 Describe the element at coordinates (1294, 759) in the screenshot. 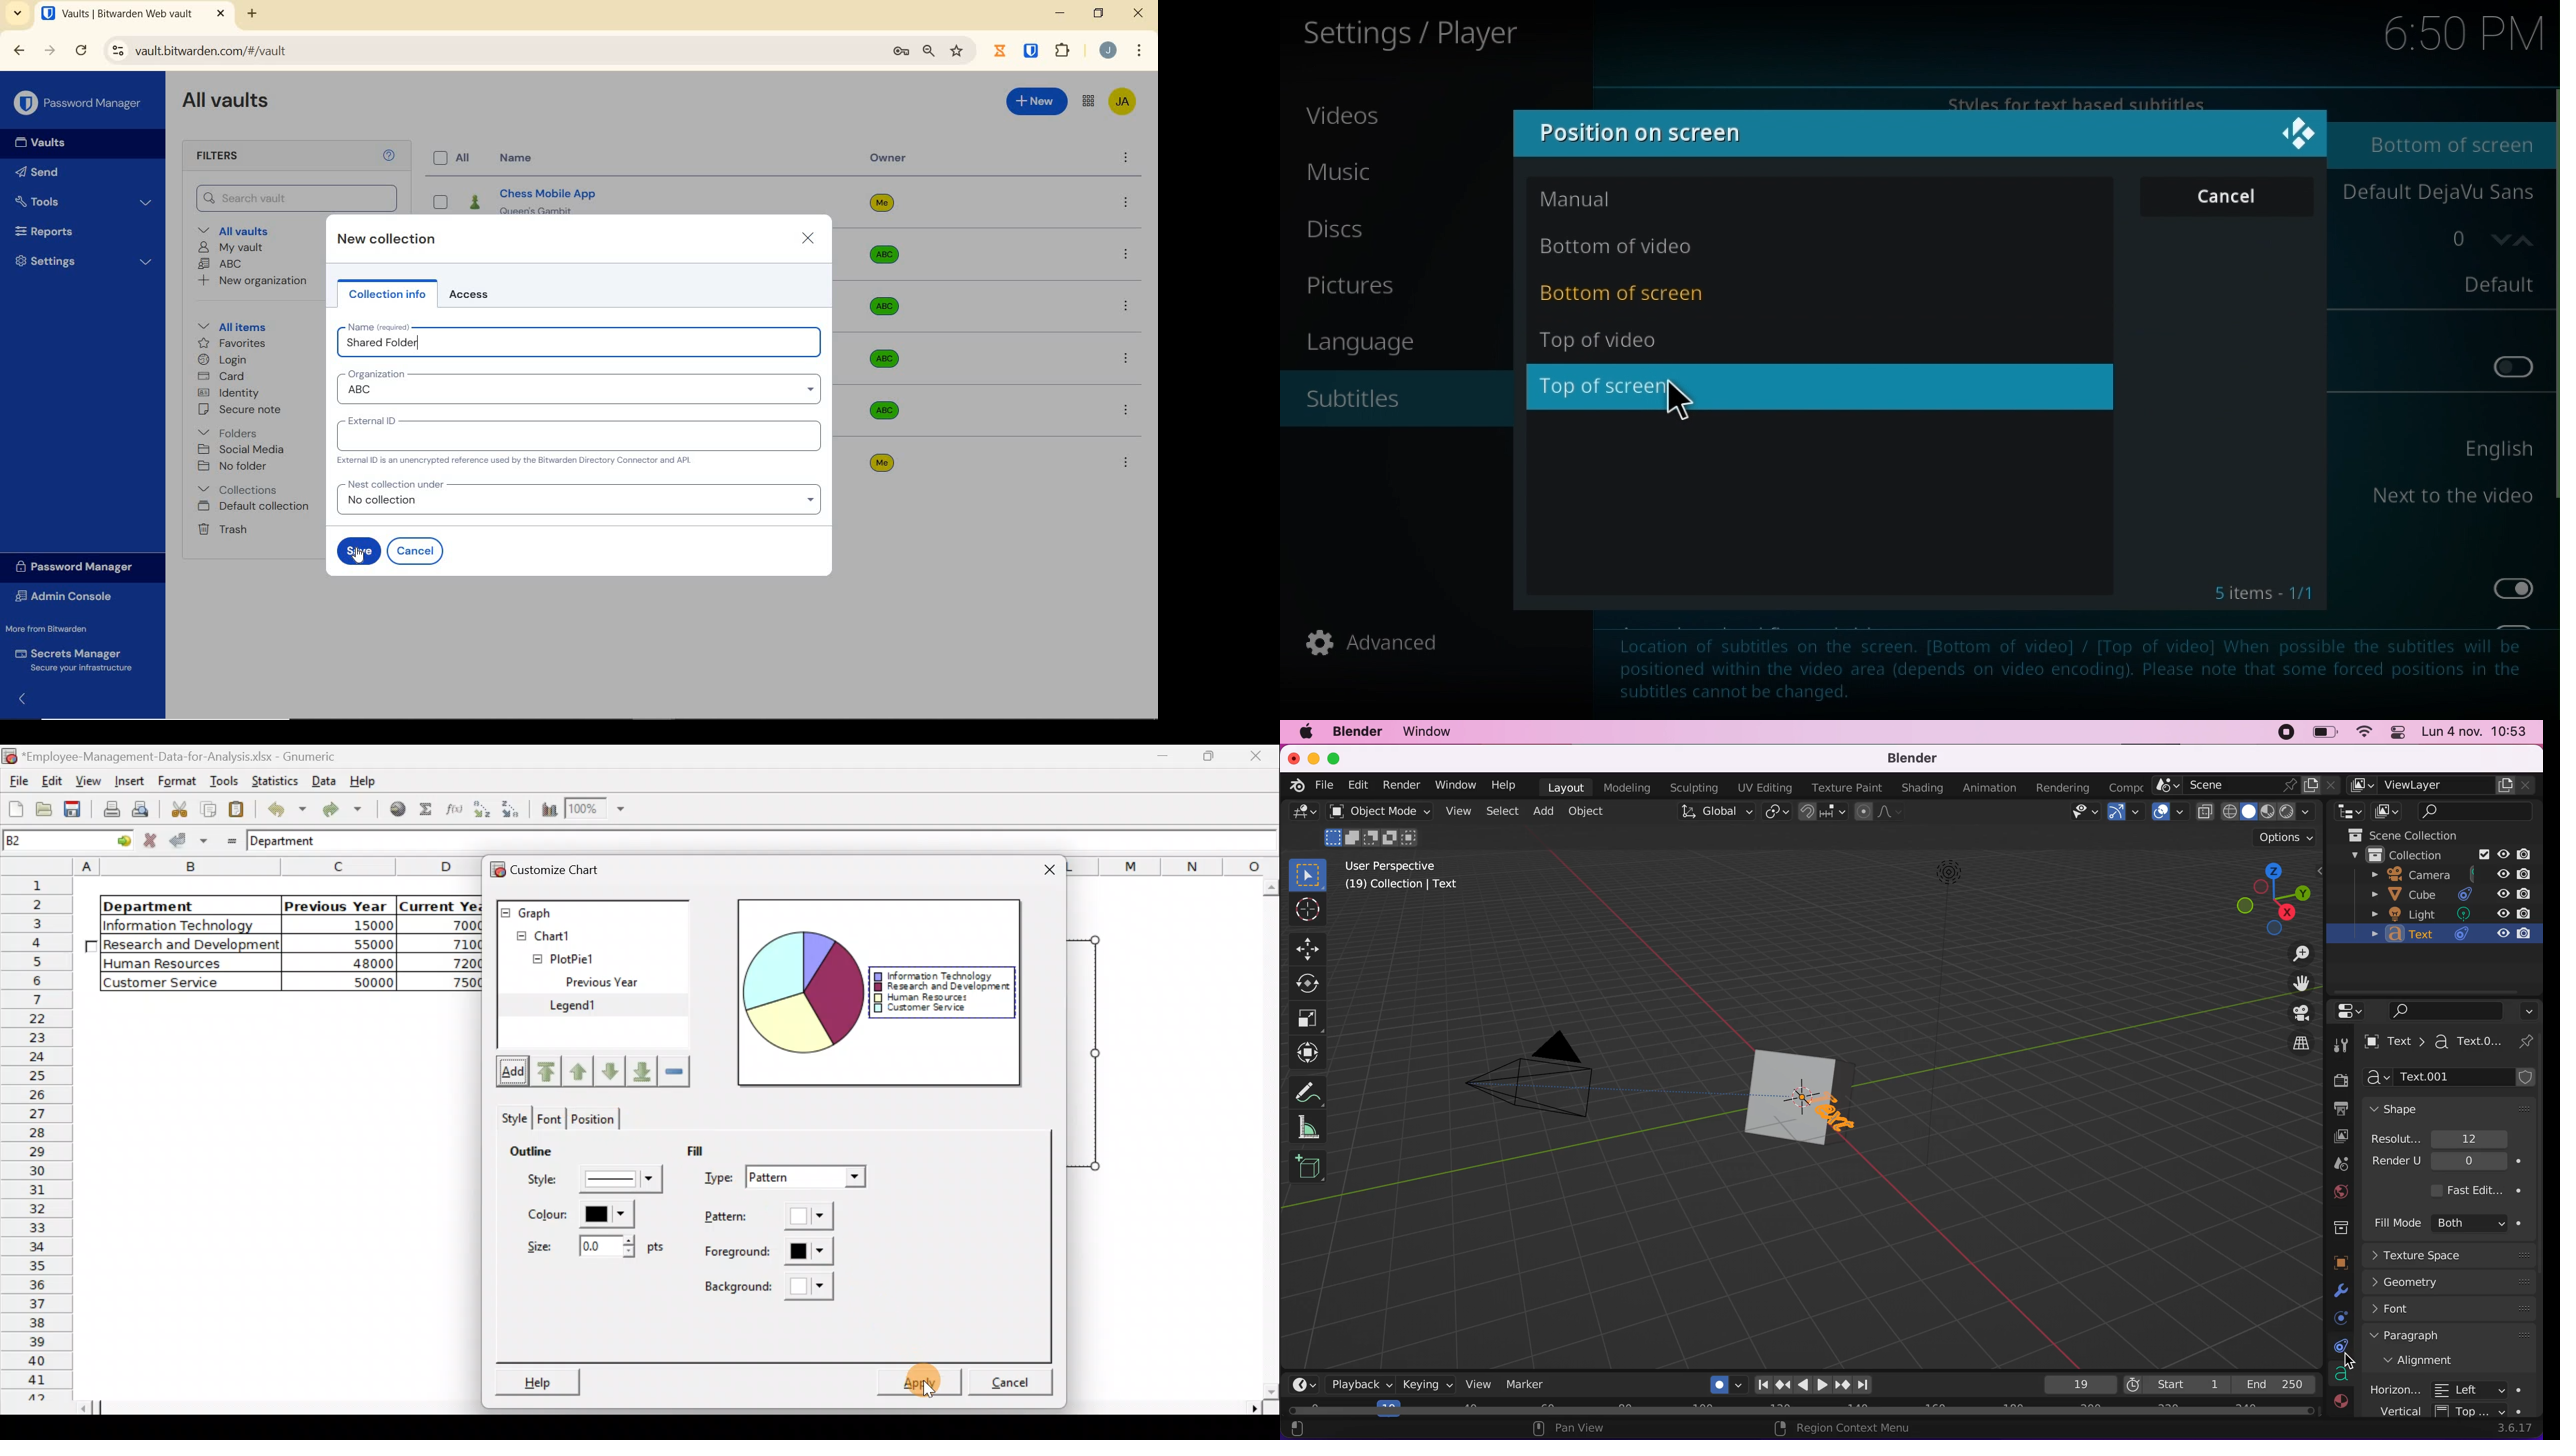

I see `close` at that location.